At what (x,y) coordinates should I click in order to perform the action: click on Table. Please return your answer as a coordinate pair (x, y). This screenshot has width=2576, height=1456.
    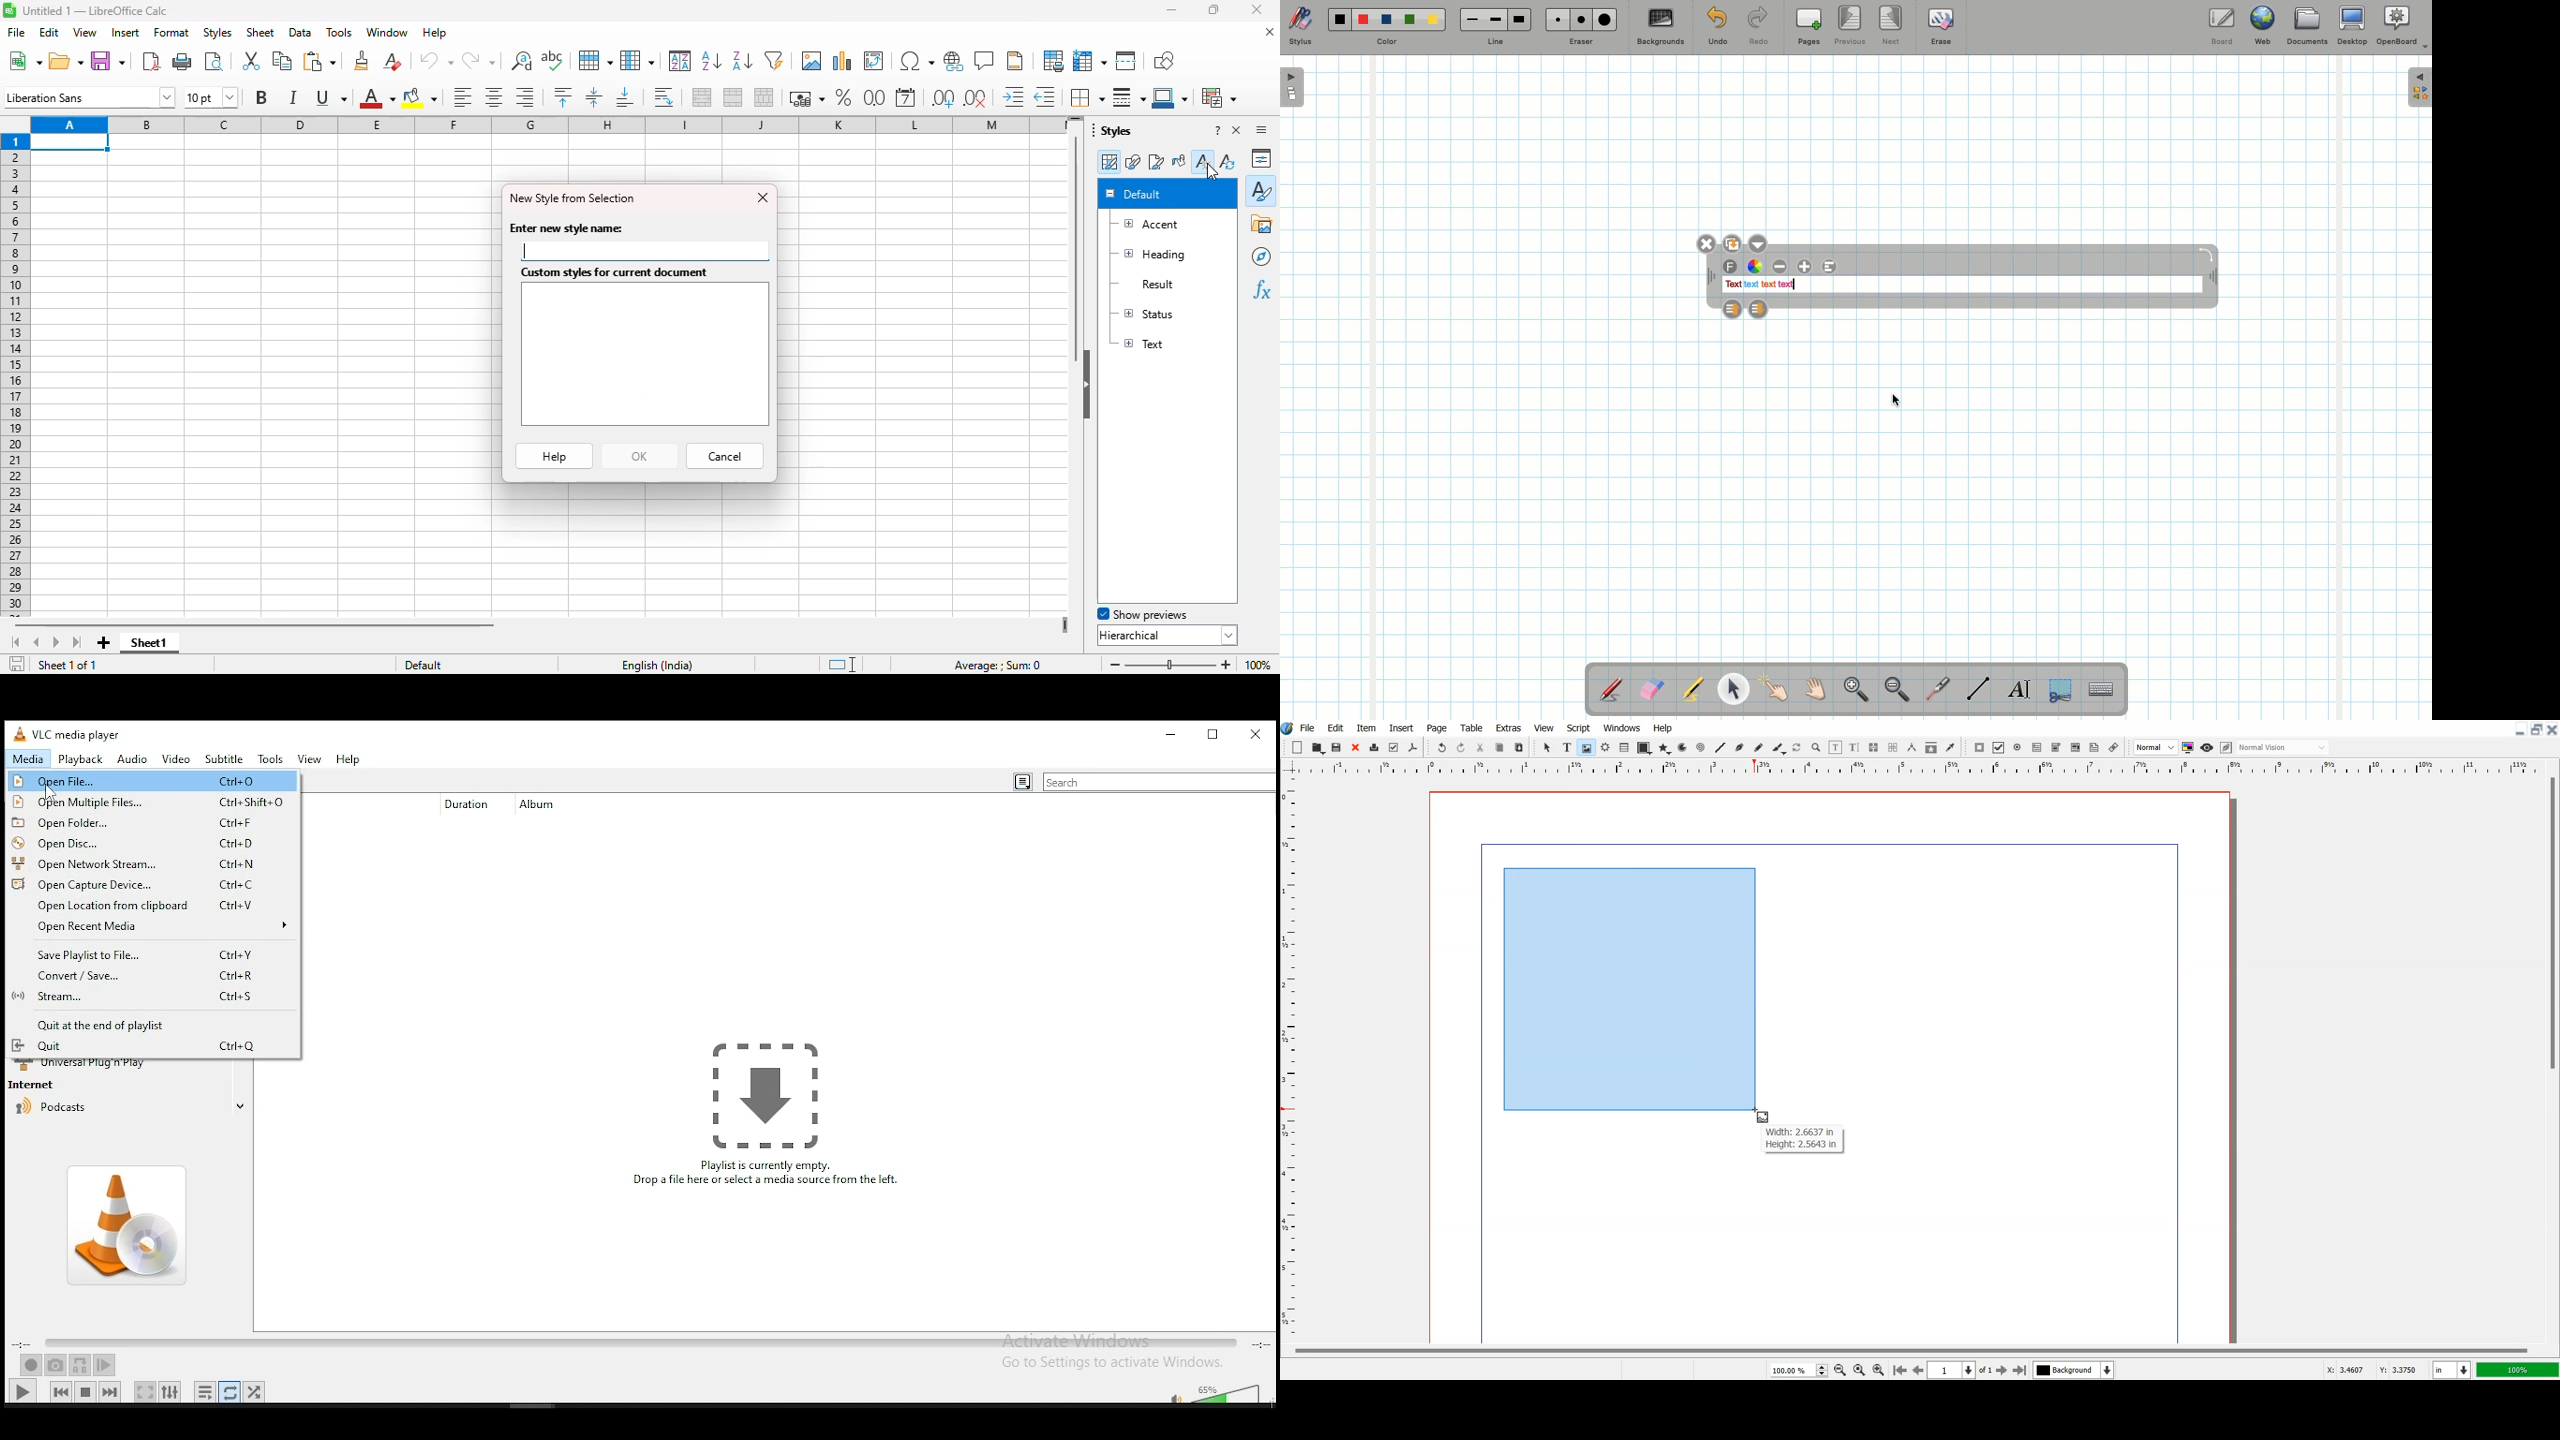
    Looking at the image, I should click on (1471, 727).